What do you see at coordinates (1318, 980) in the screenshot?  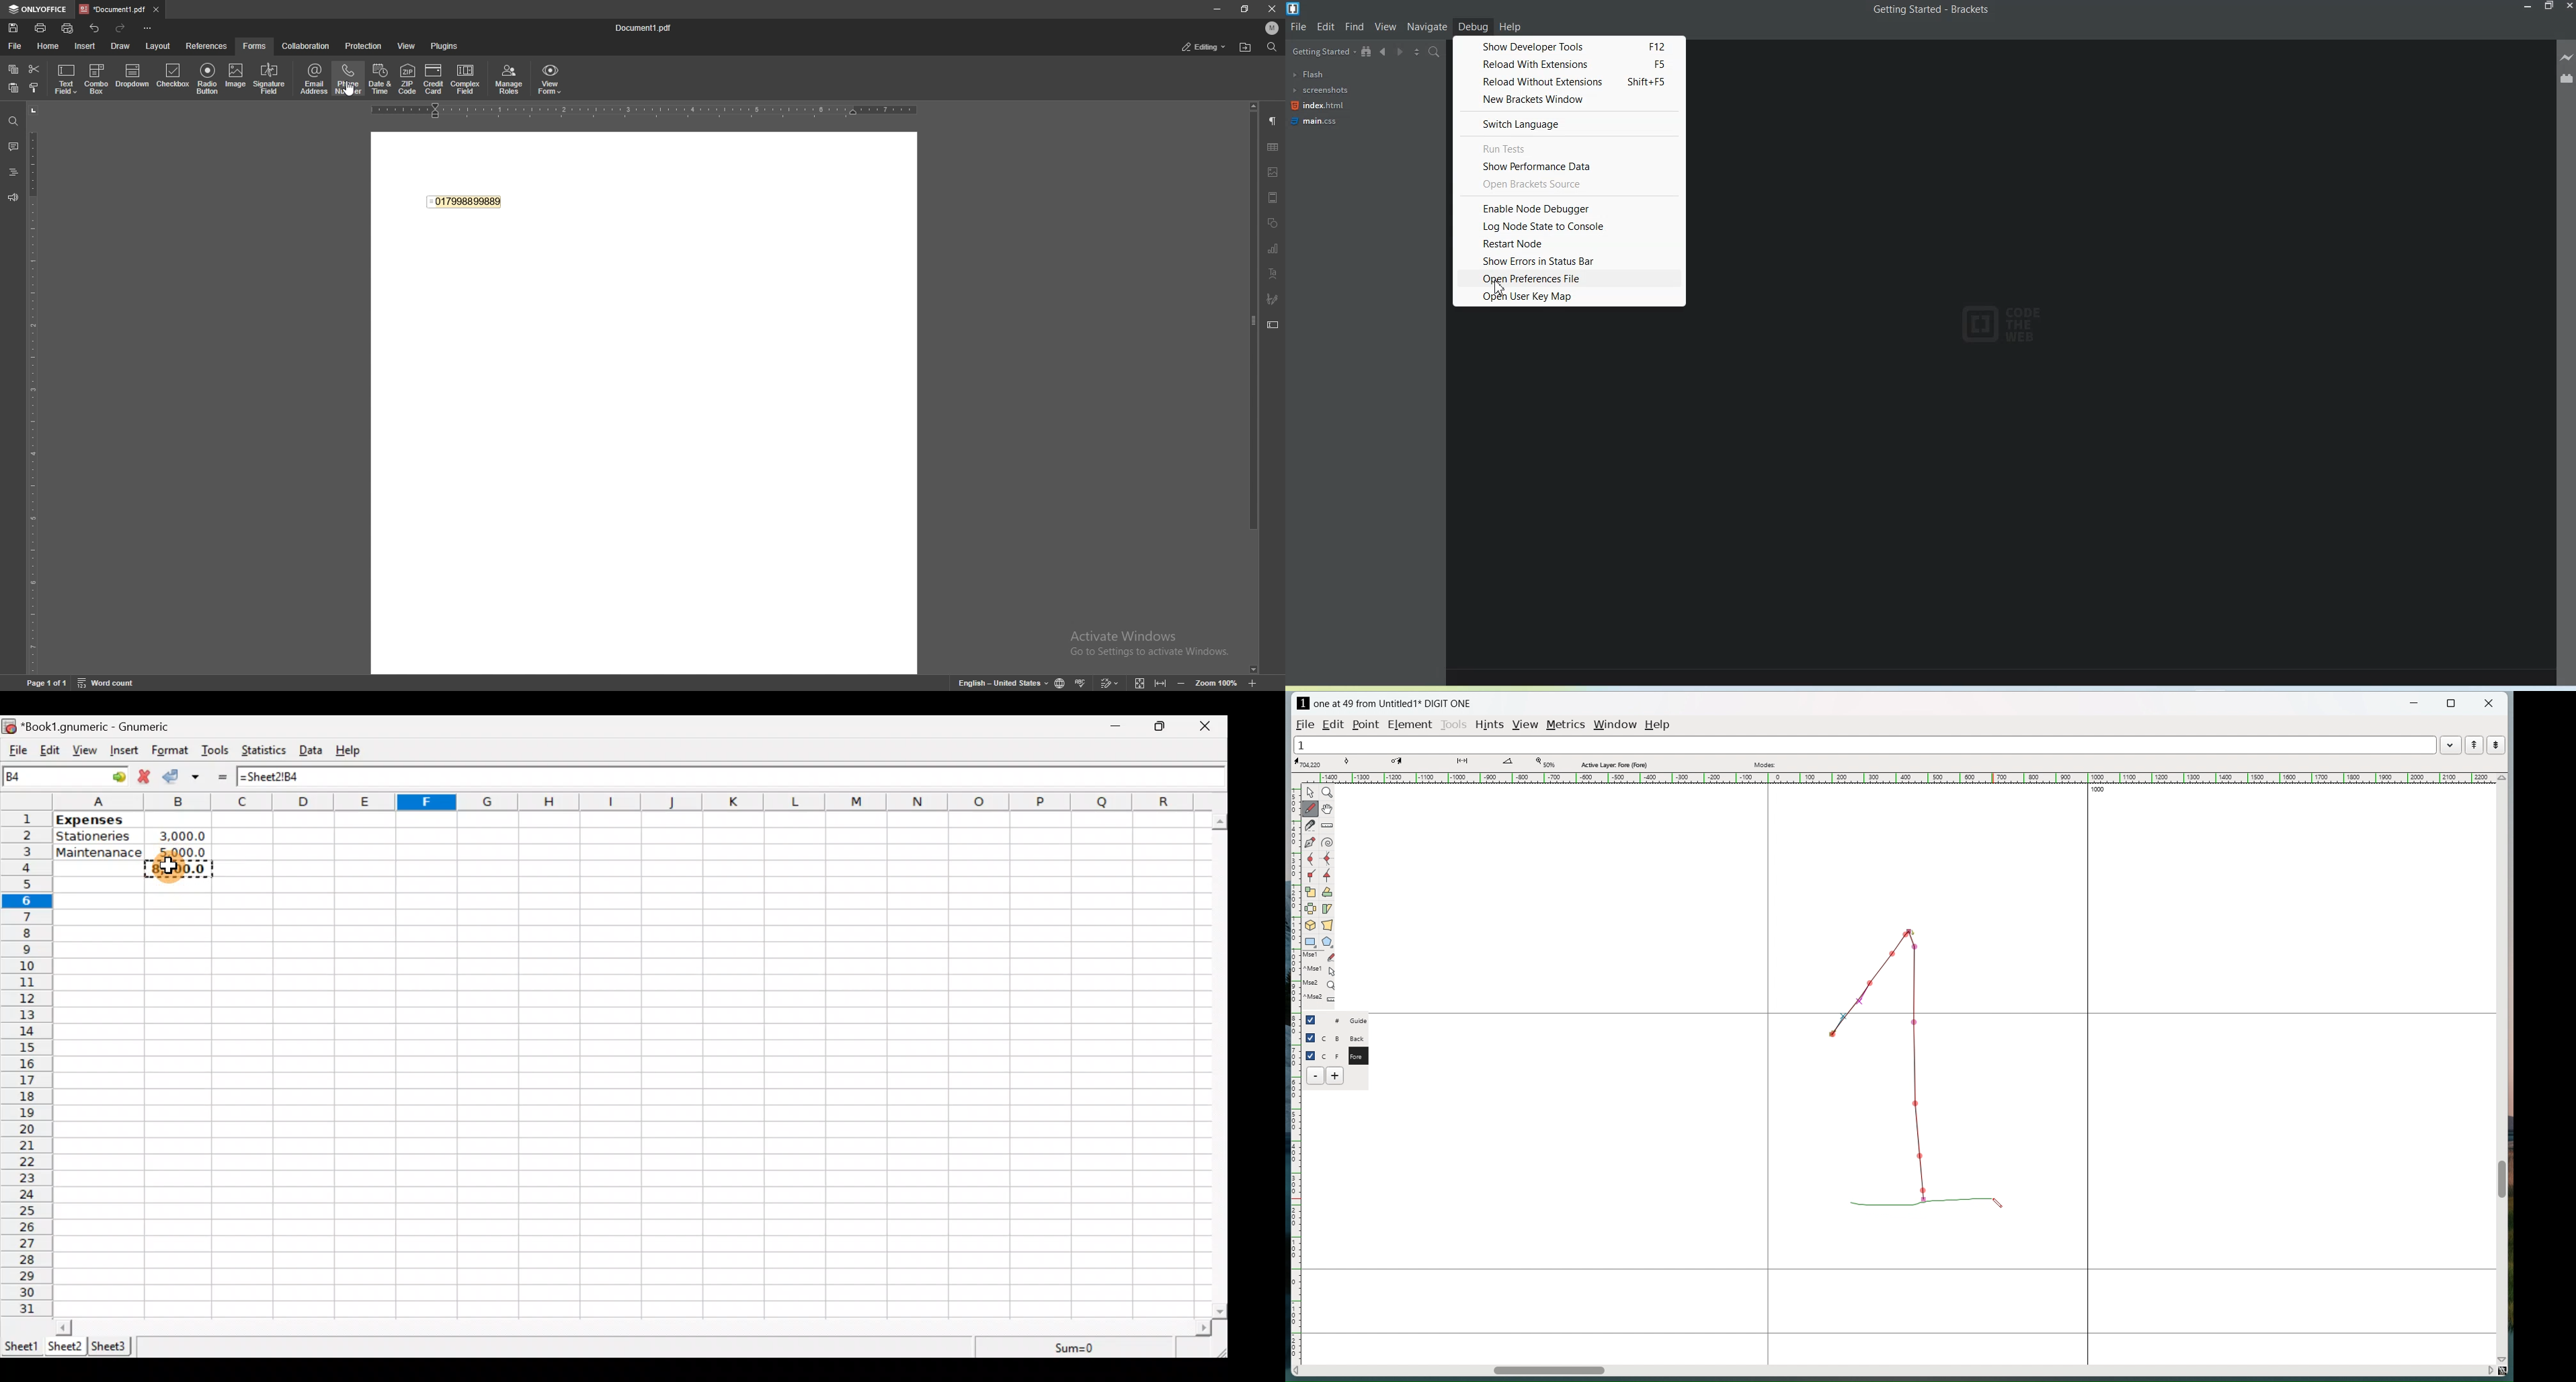 I see `last used tools` at bounding box center [1318, 980].